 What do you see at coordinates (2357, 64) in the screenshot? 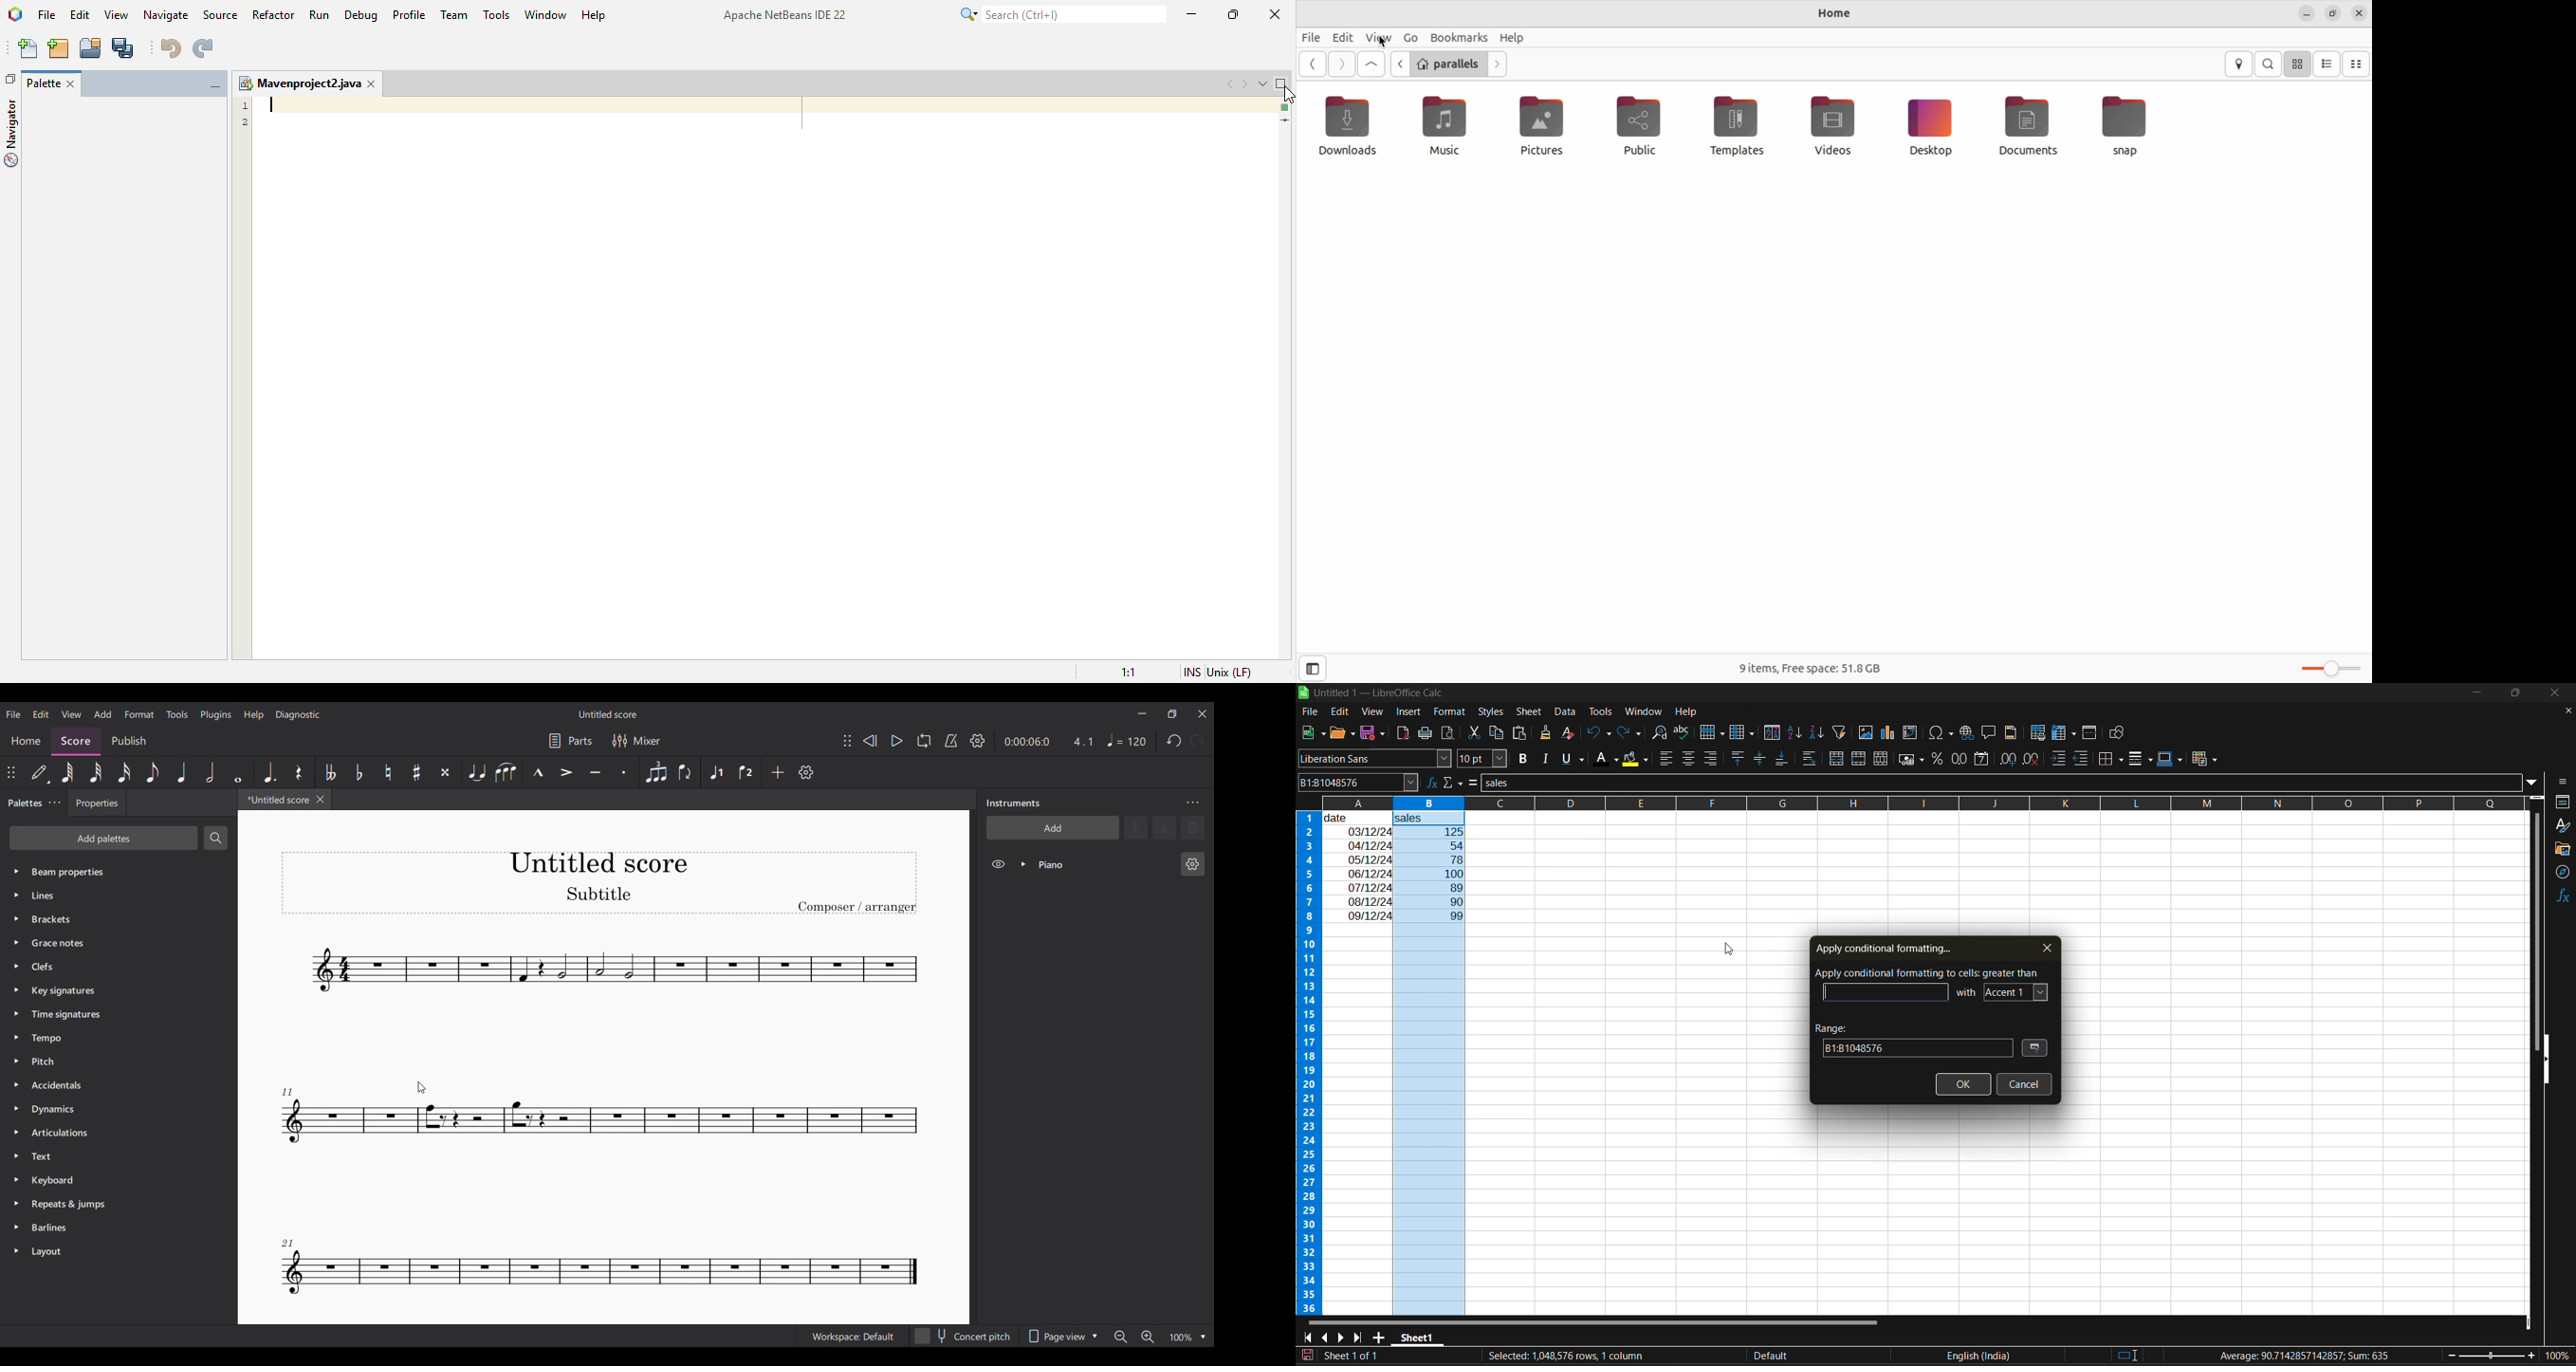
I see `compact view` at bounding box center [2357, 64].